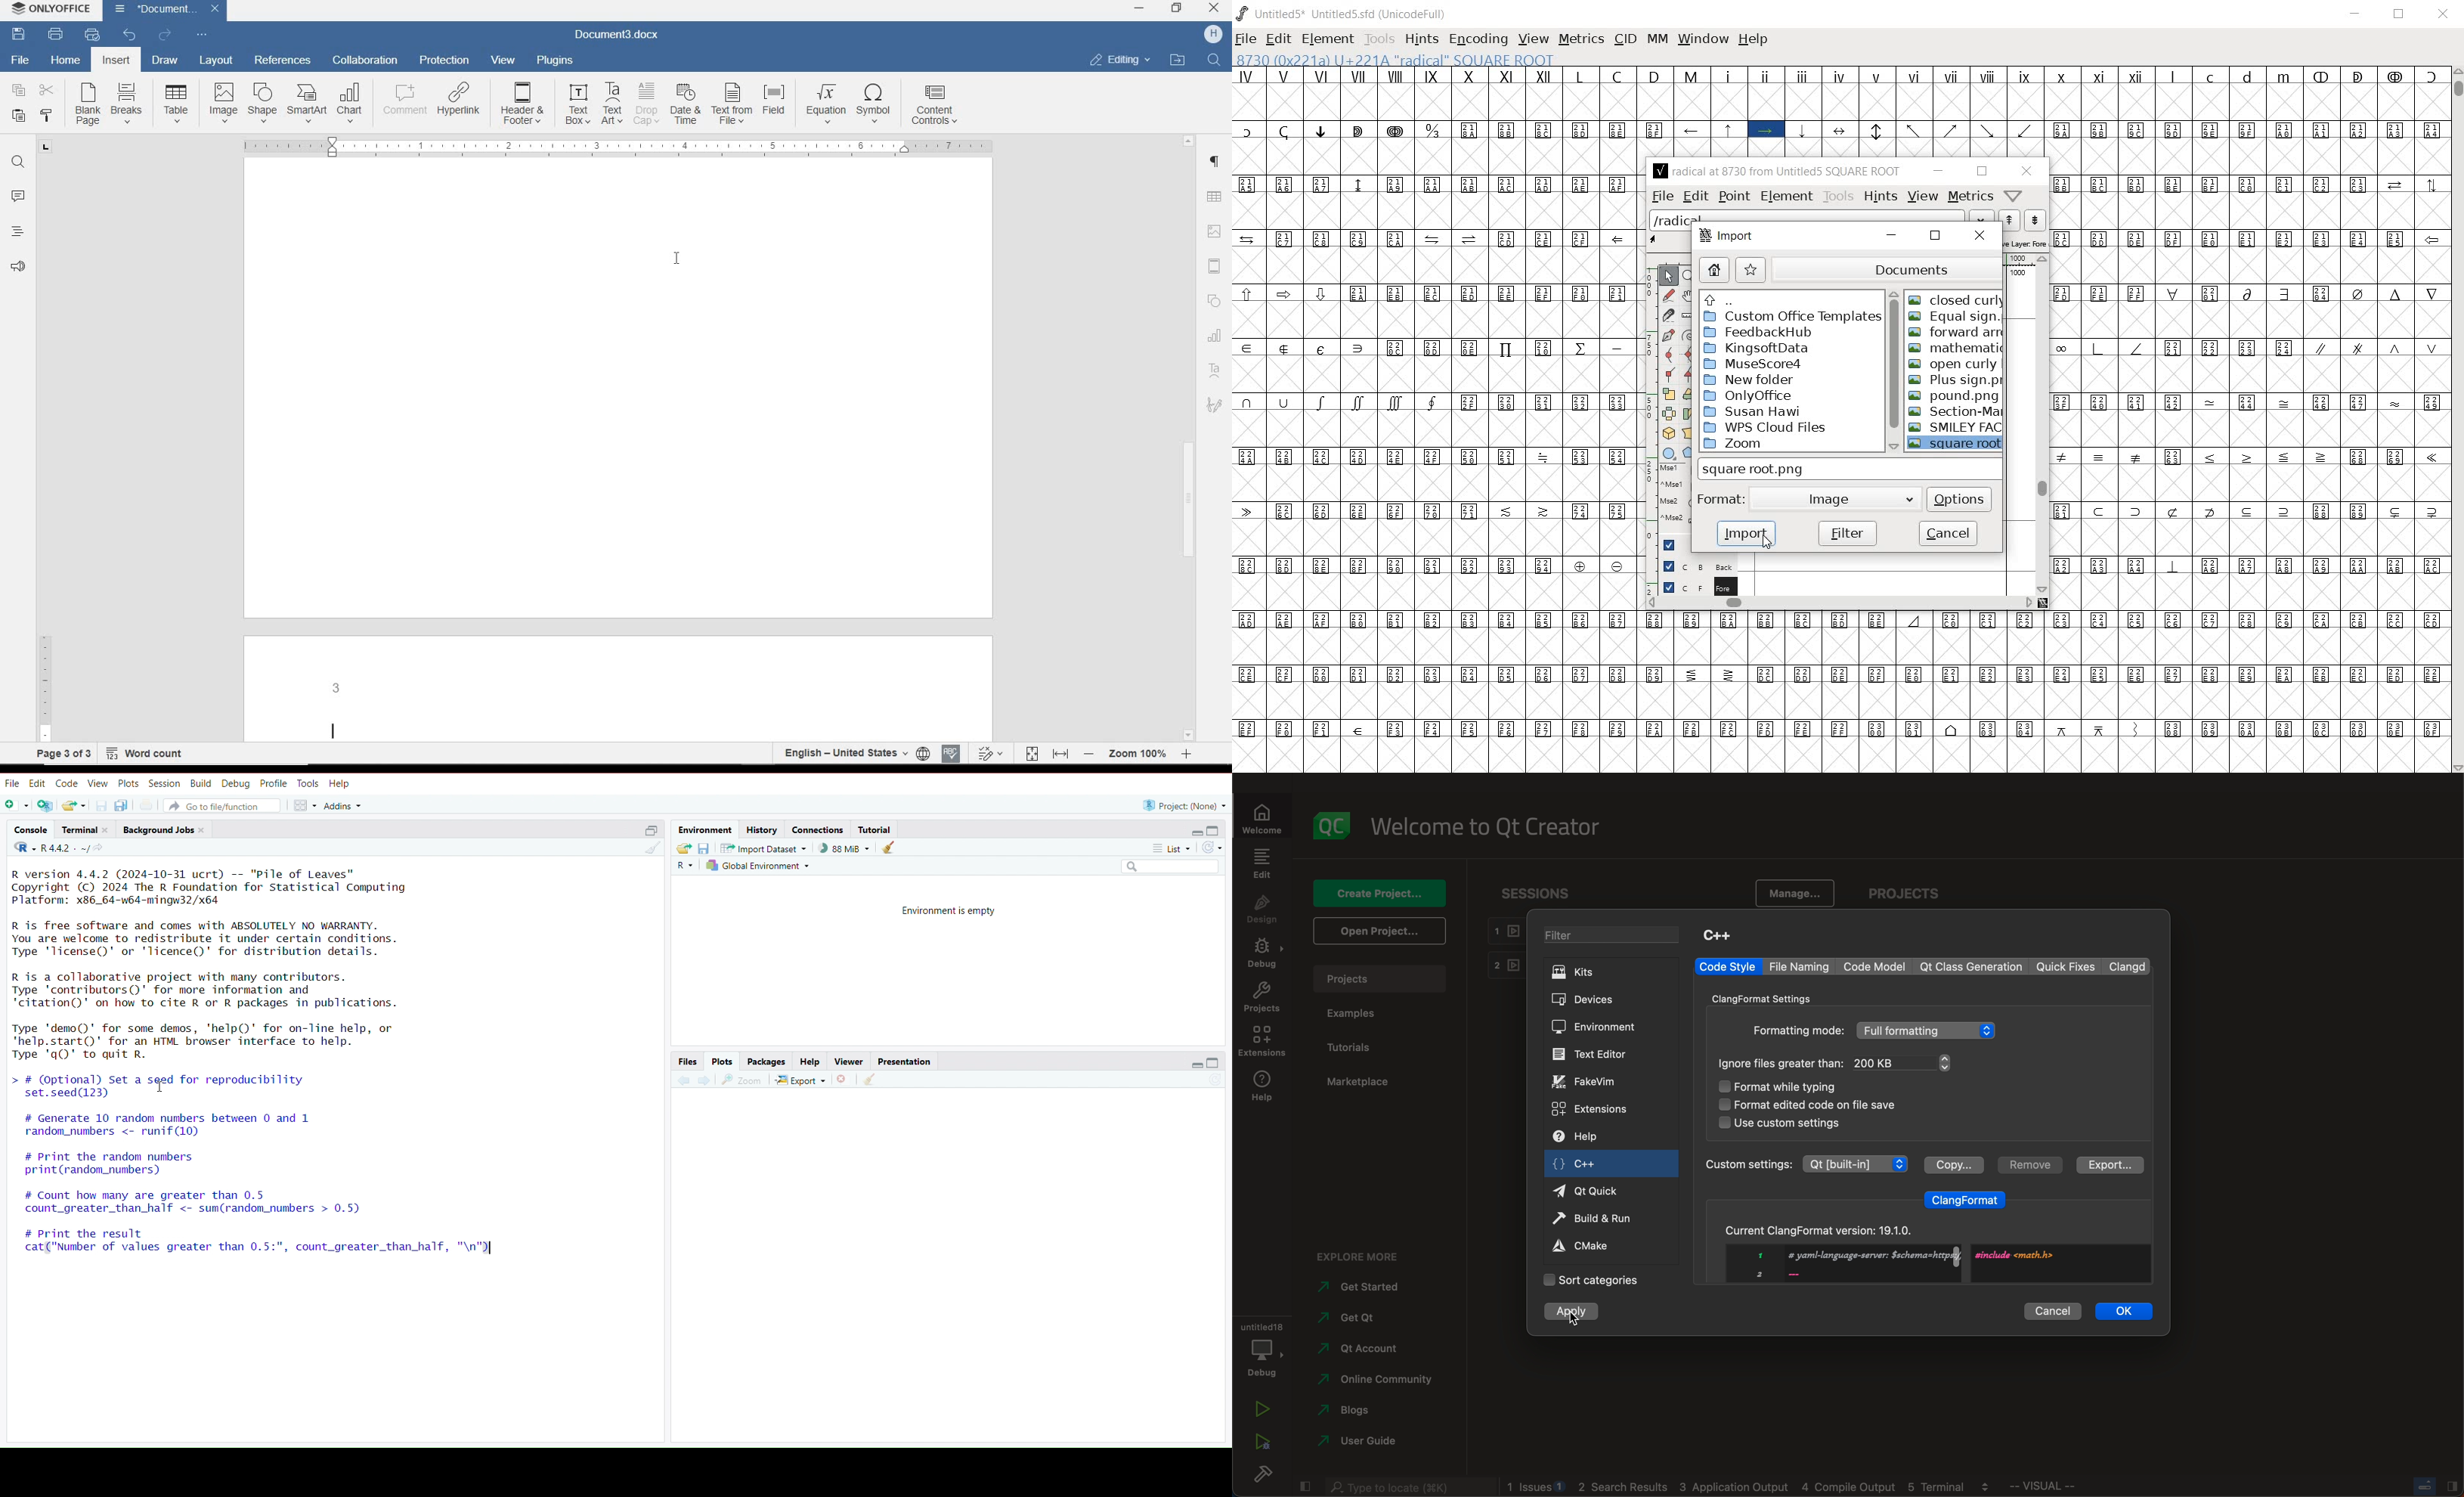  I want to click on cmake, so click(1591, 1246).